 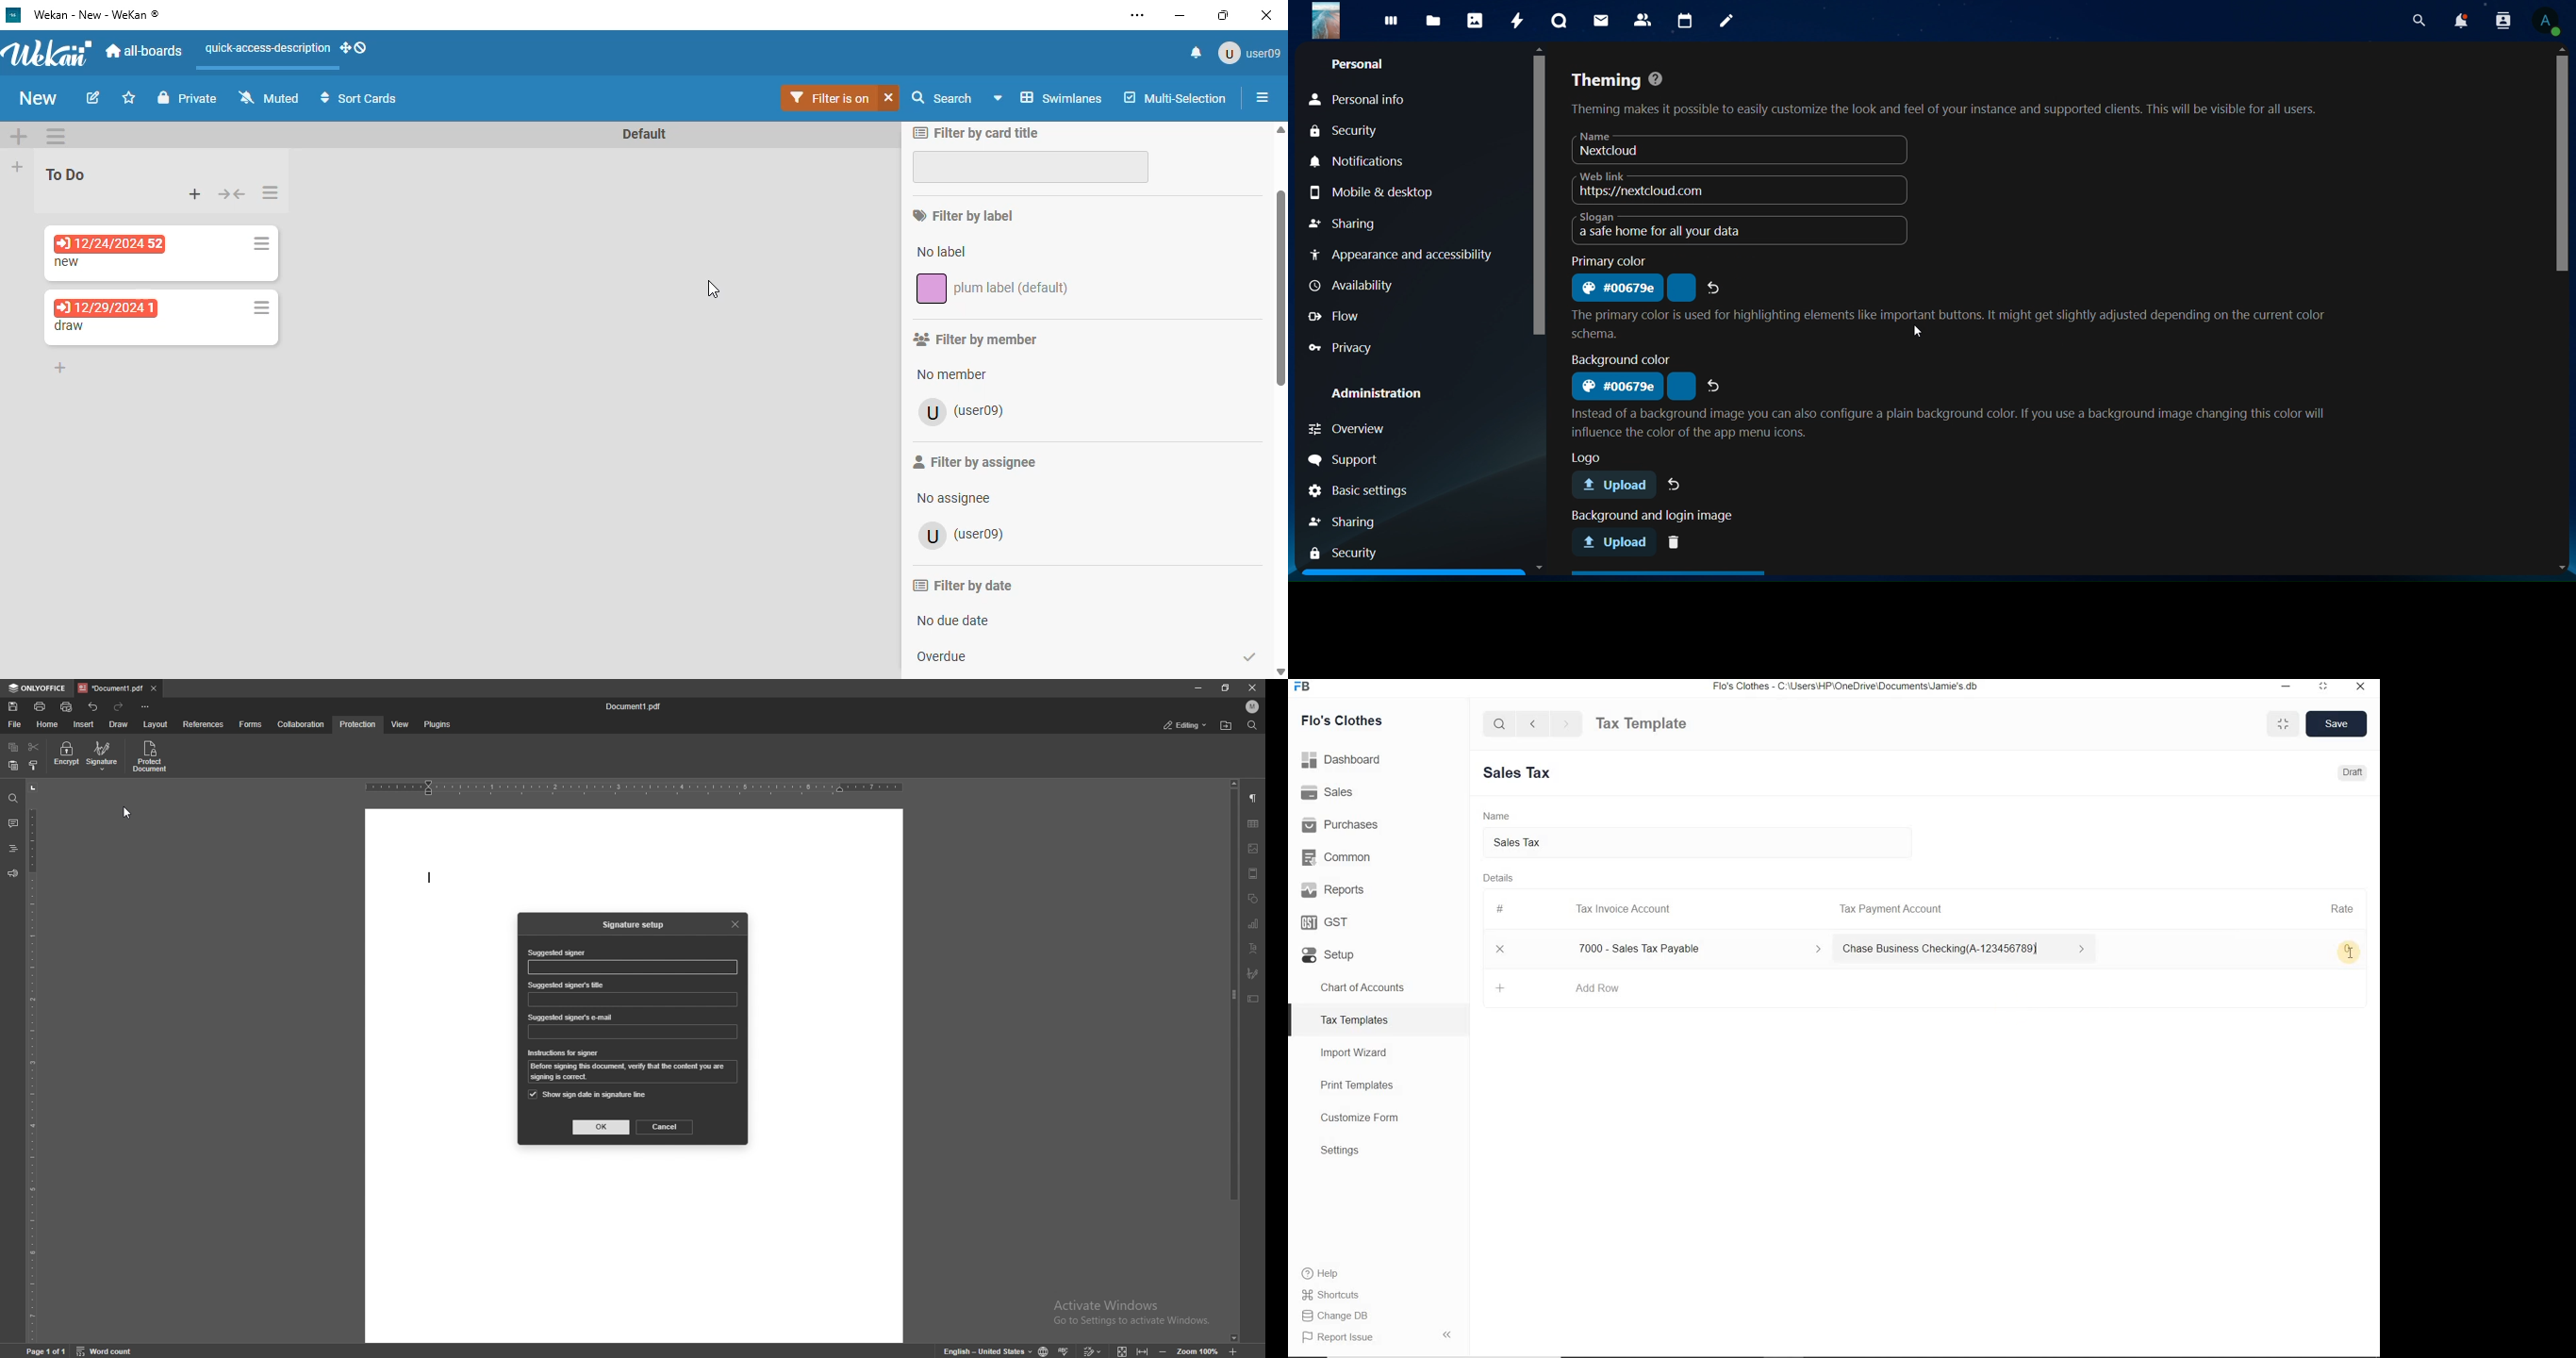 I want to click on minimize, so click(x=1181, y=15).